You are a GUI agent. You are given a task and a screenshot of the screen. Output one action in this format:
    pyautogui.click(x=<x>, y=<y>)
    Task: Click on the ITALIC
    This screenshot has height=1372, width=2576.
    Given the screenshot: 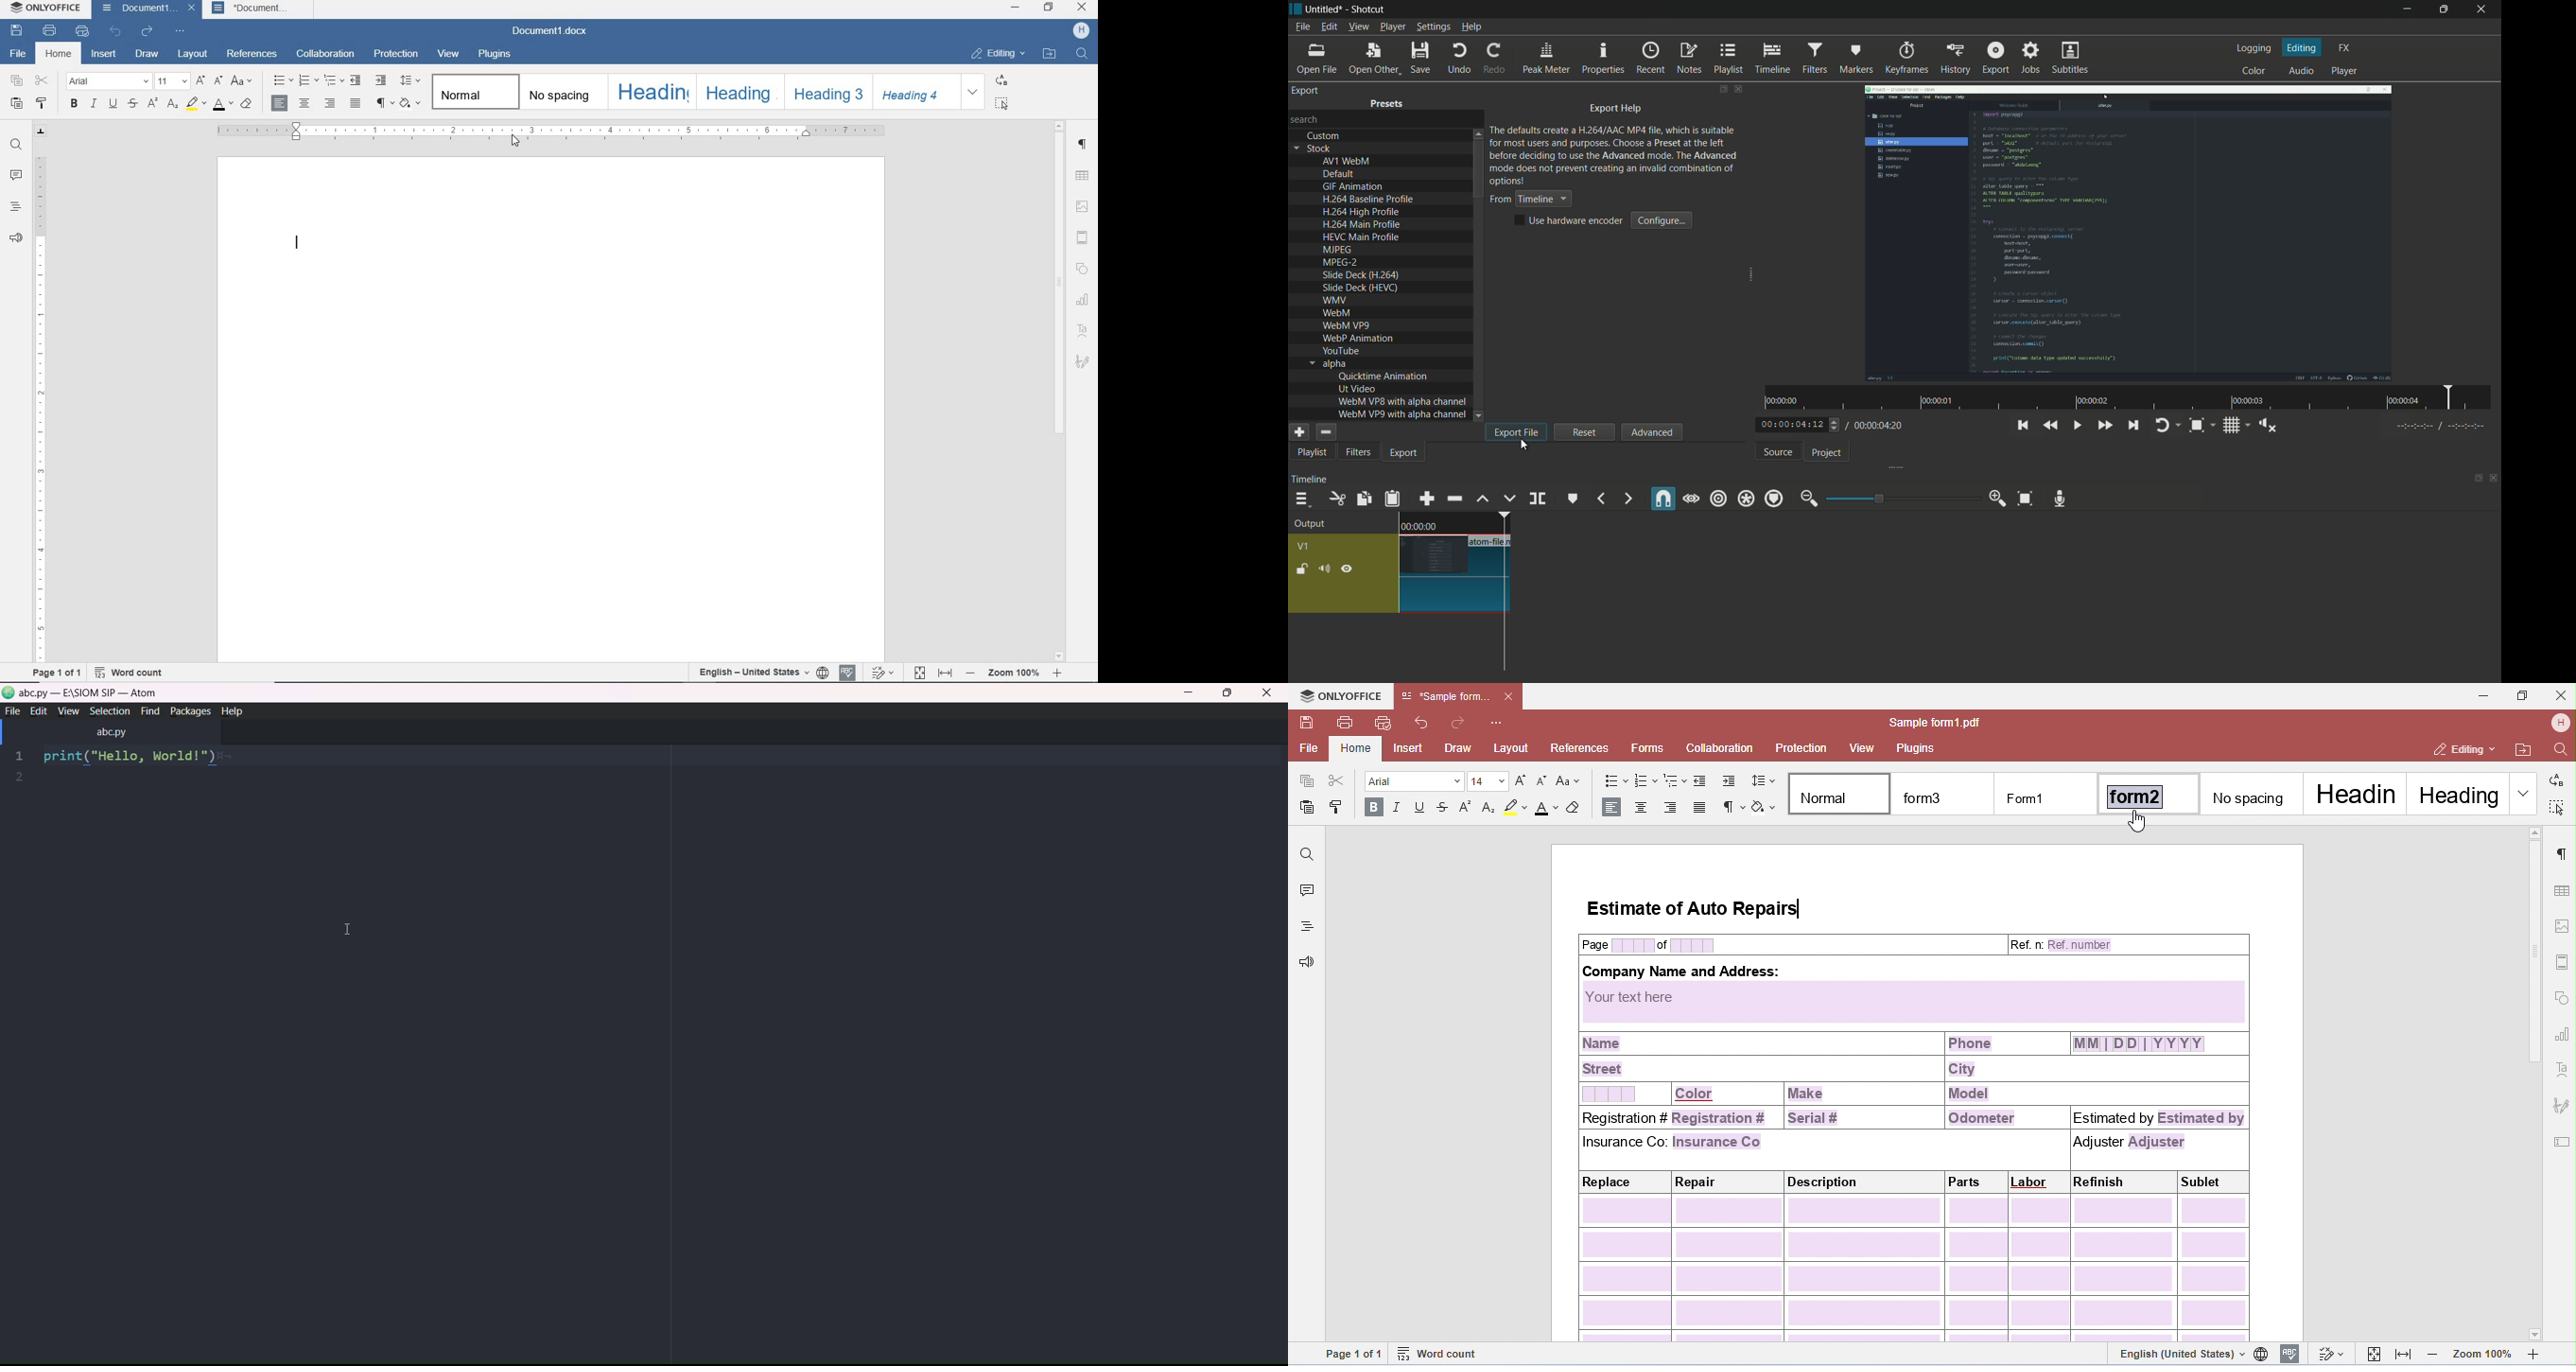 What is the action you would take?
    pyautogui.click(x=94, y=105)
    